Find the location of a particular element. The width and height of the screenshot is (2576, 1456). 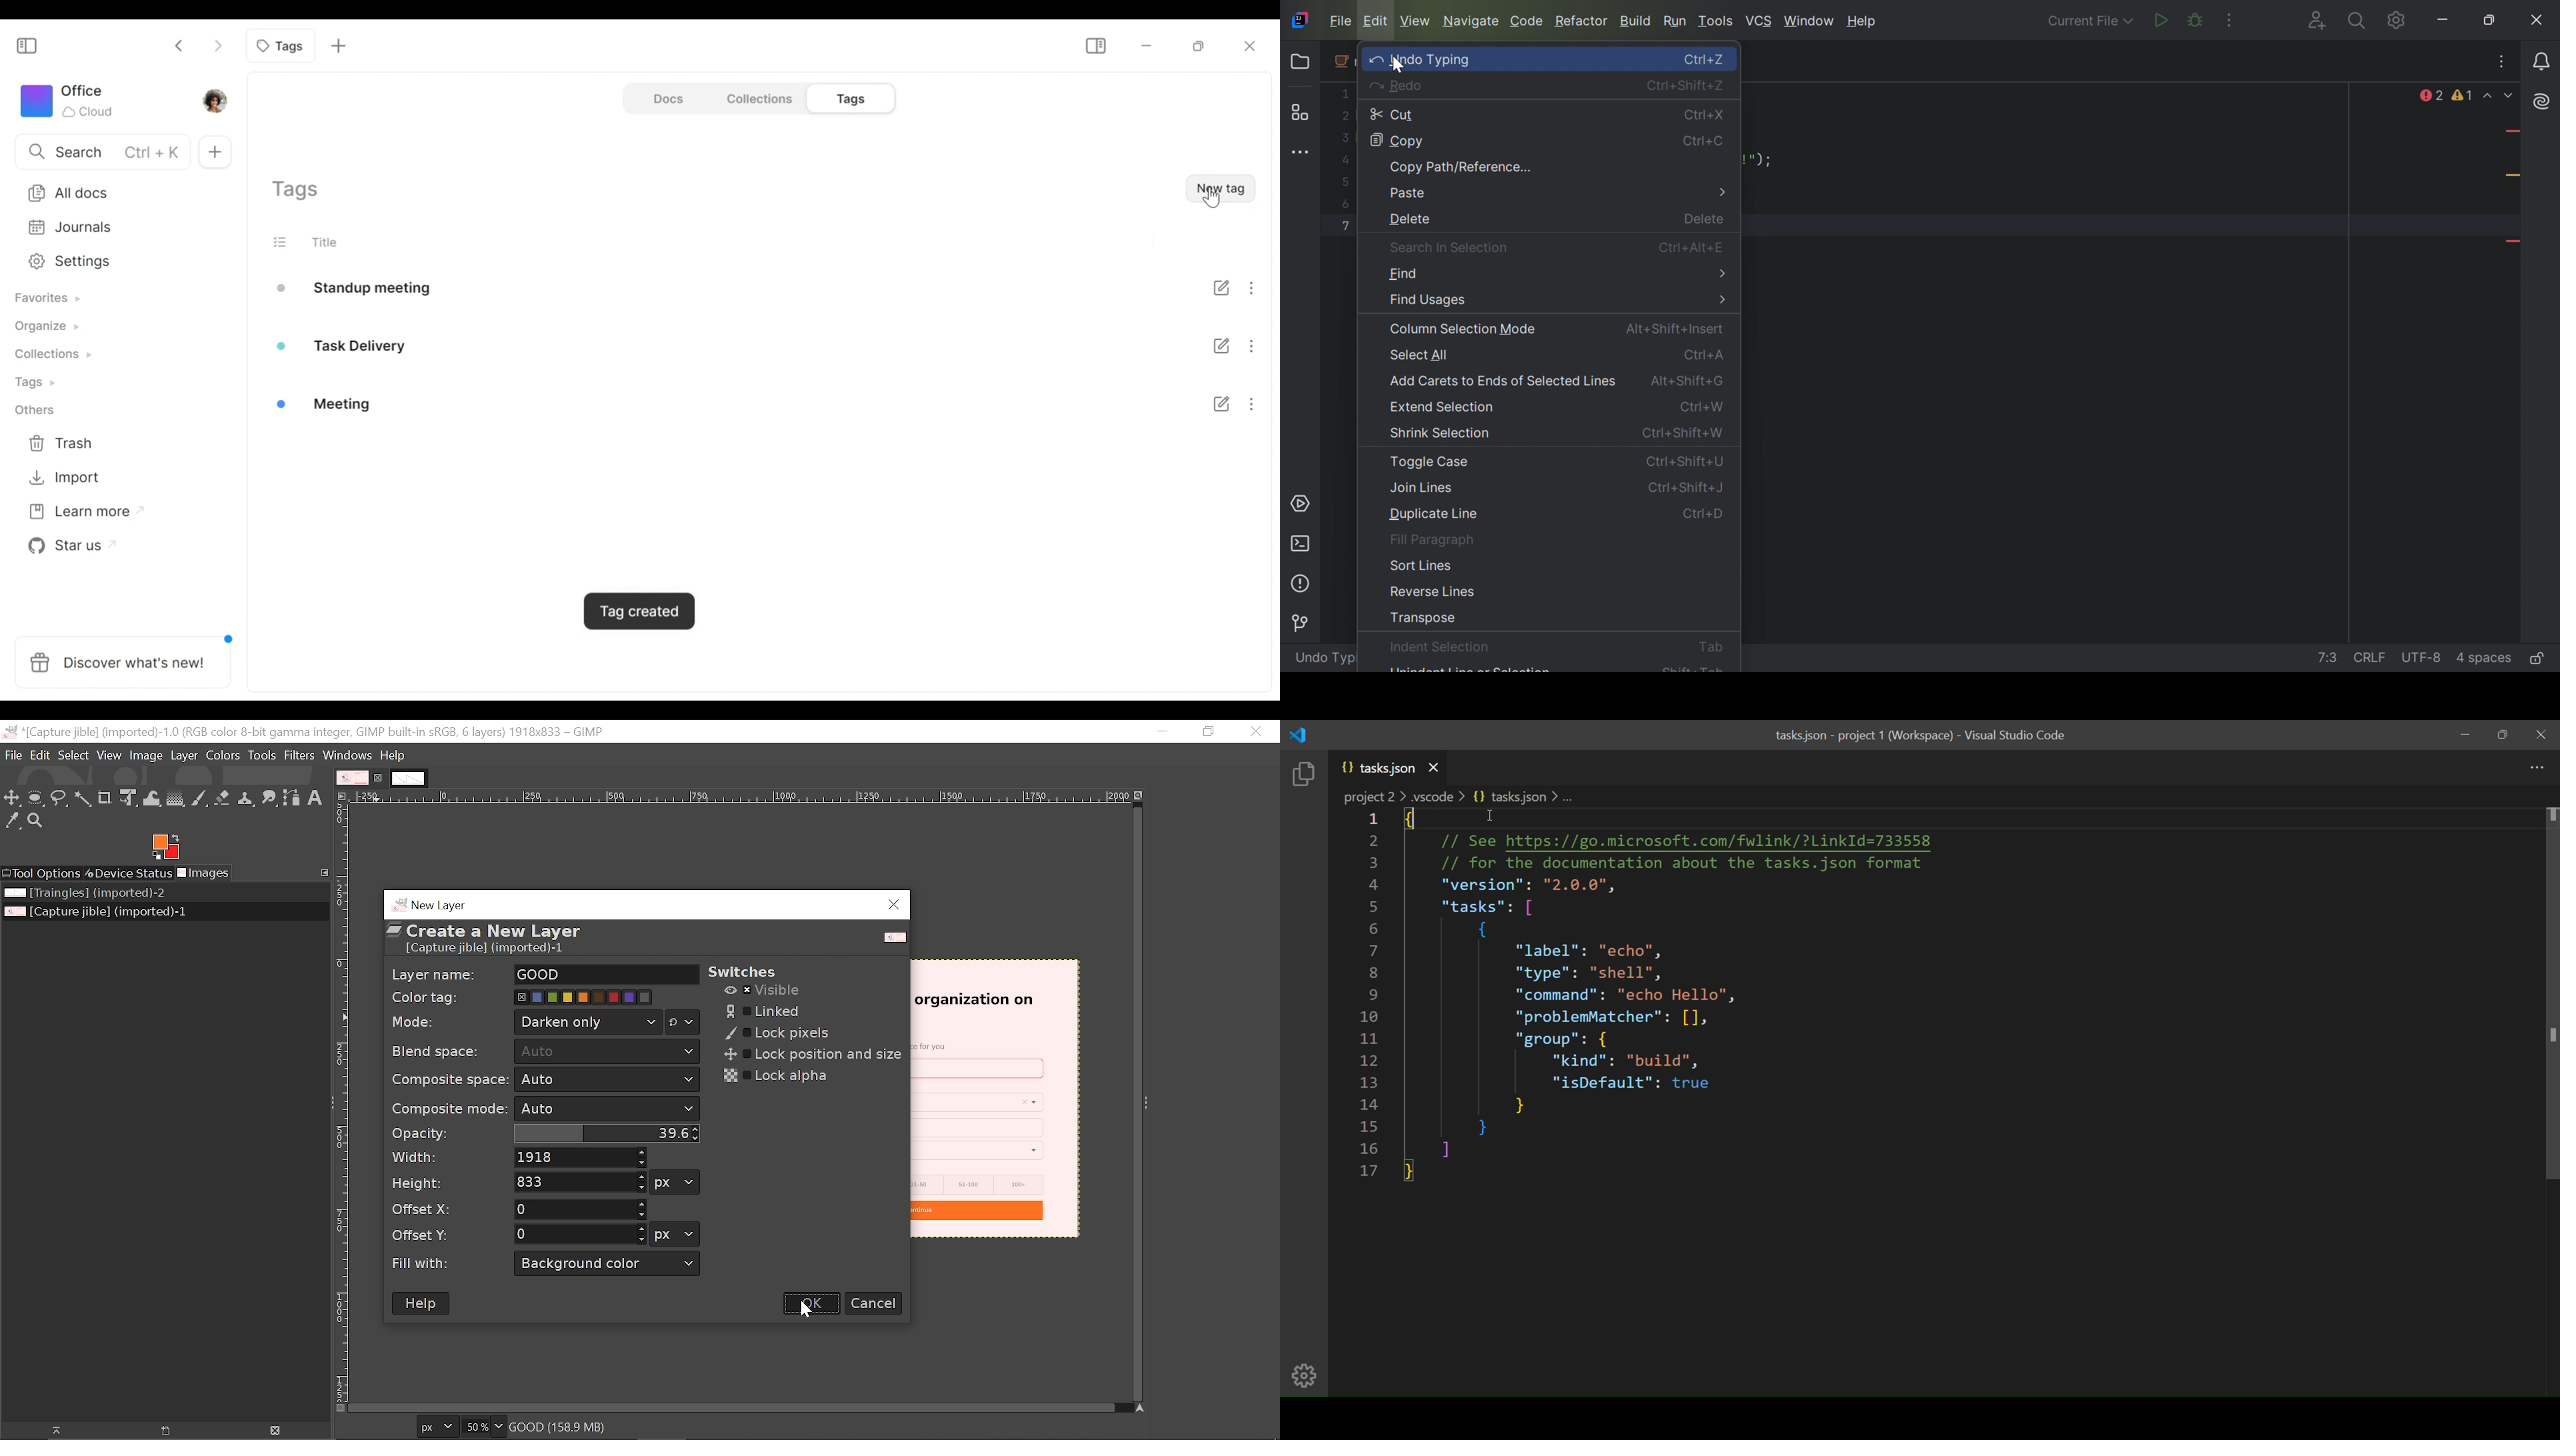

Organize is located at coordinates (50, 327).